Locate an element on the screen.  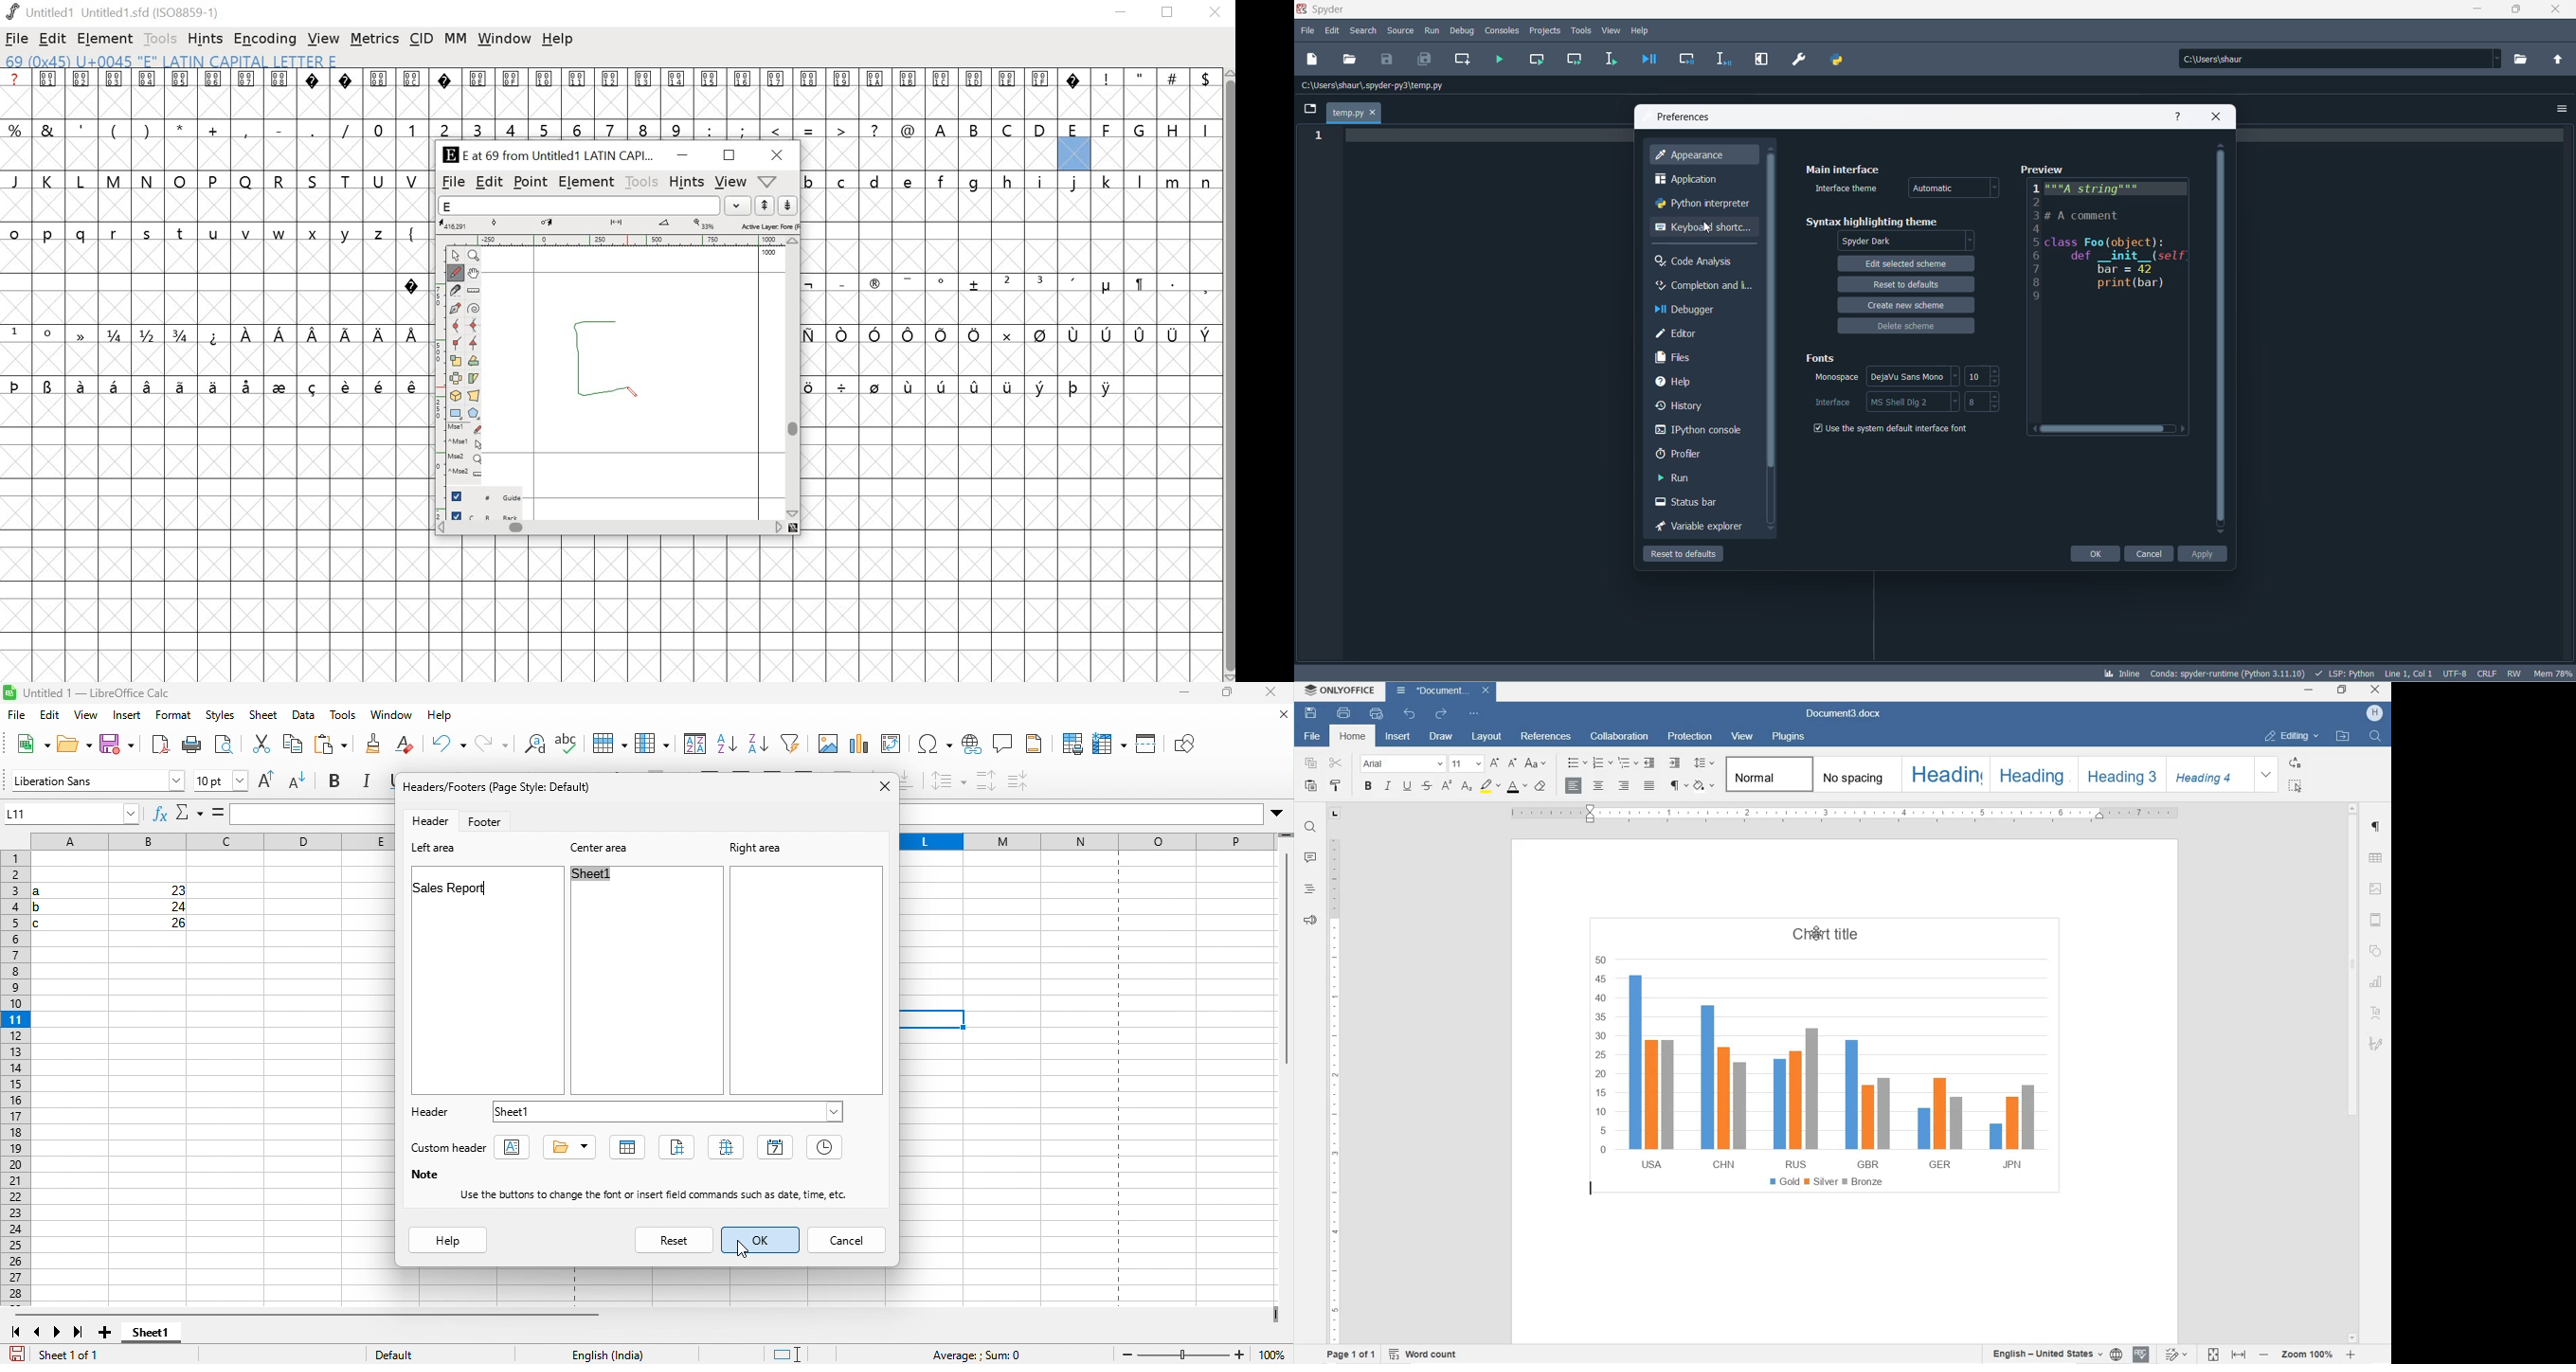
view is located at coordinates (1612, 31).